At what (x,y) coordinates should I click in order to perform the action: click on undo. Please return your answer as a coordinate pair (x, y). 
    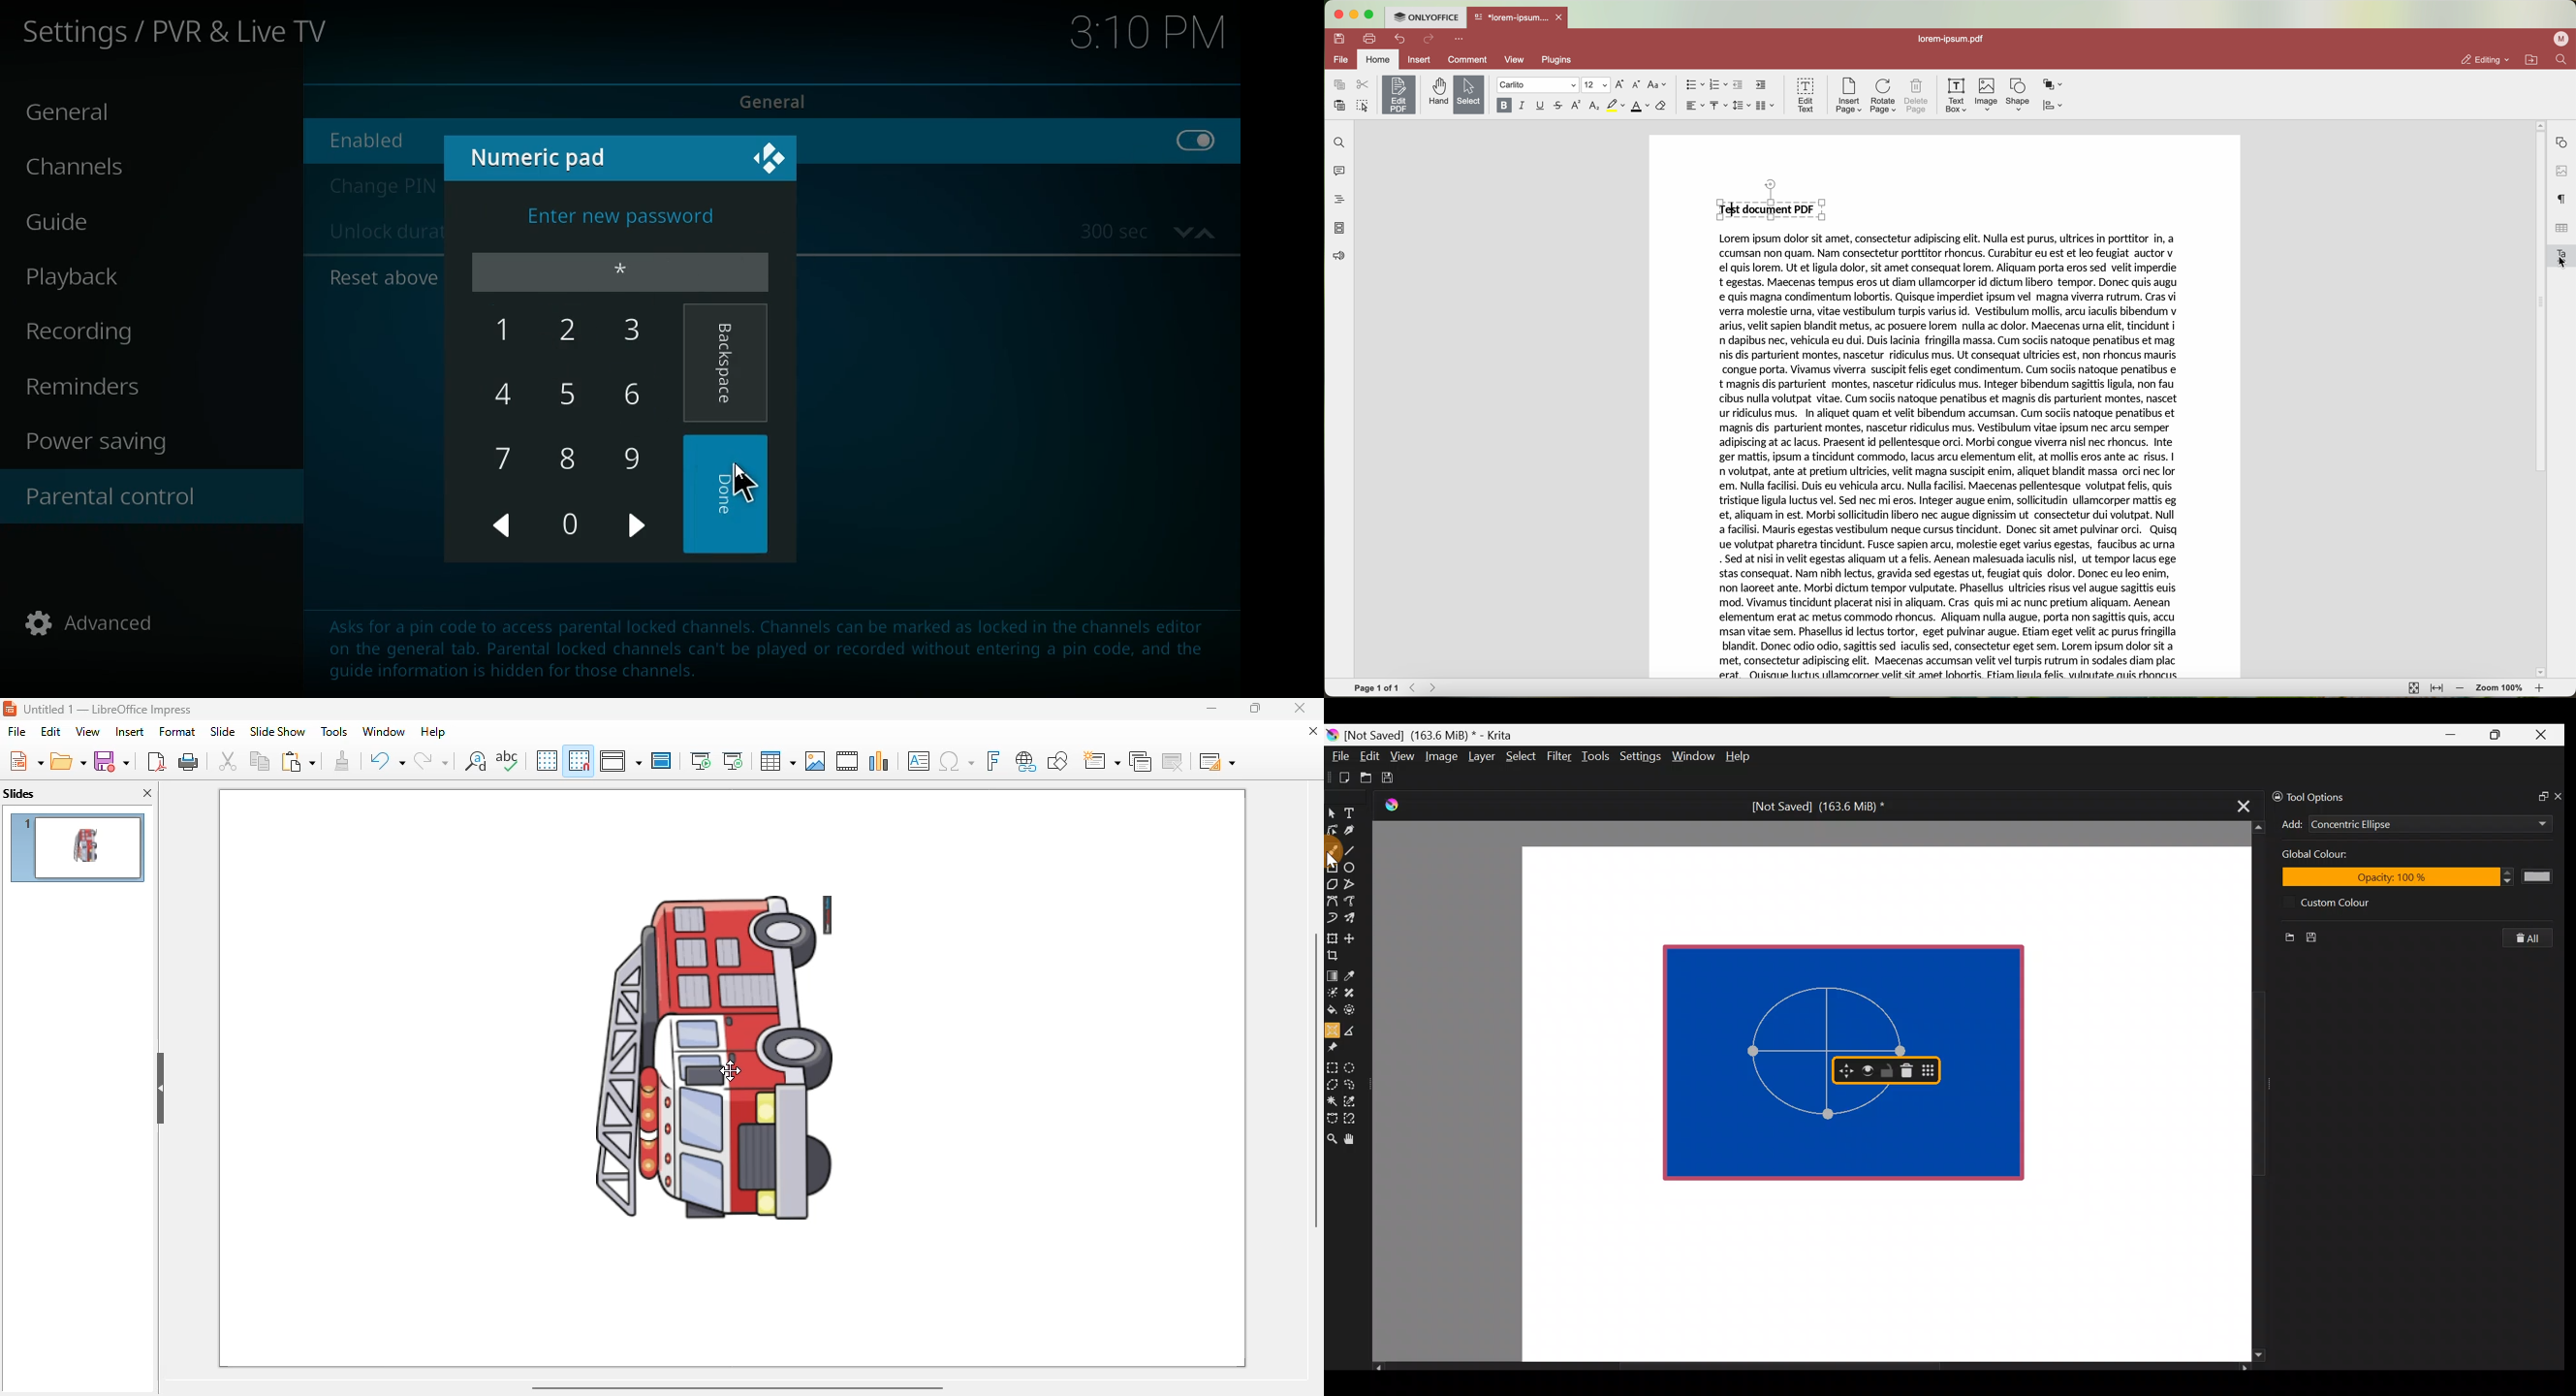
    Looking at the image, I should click on (386, 759).